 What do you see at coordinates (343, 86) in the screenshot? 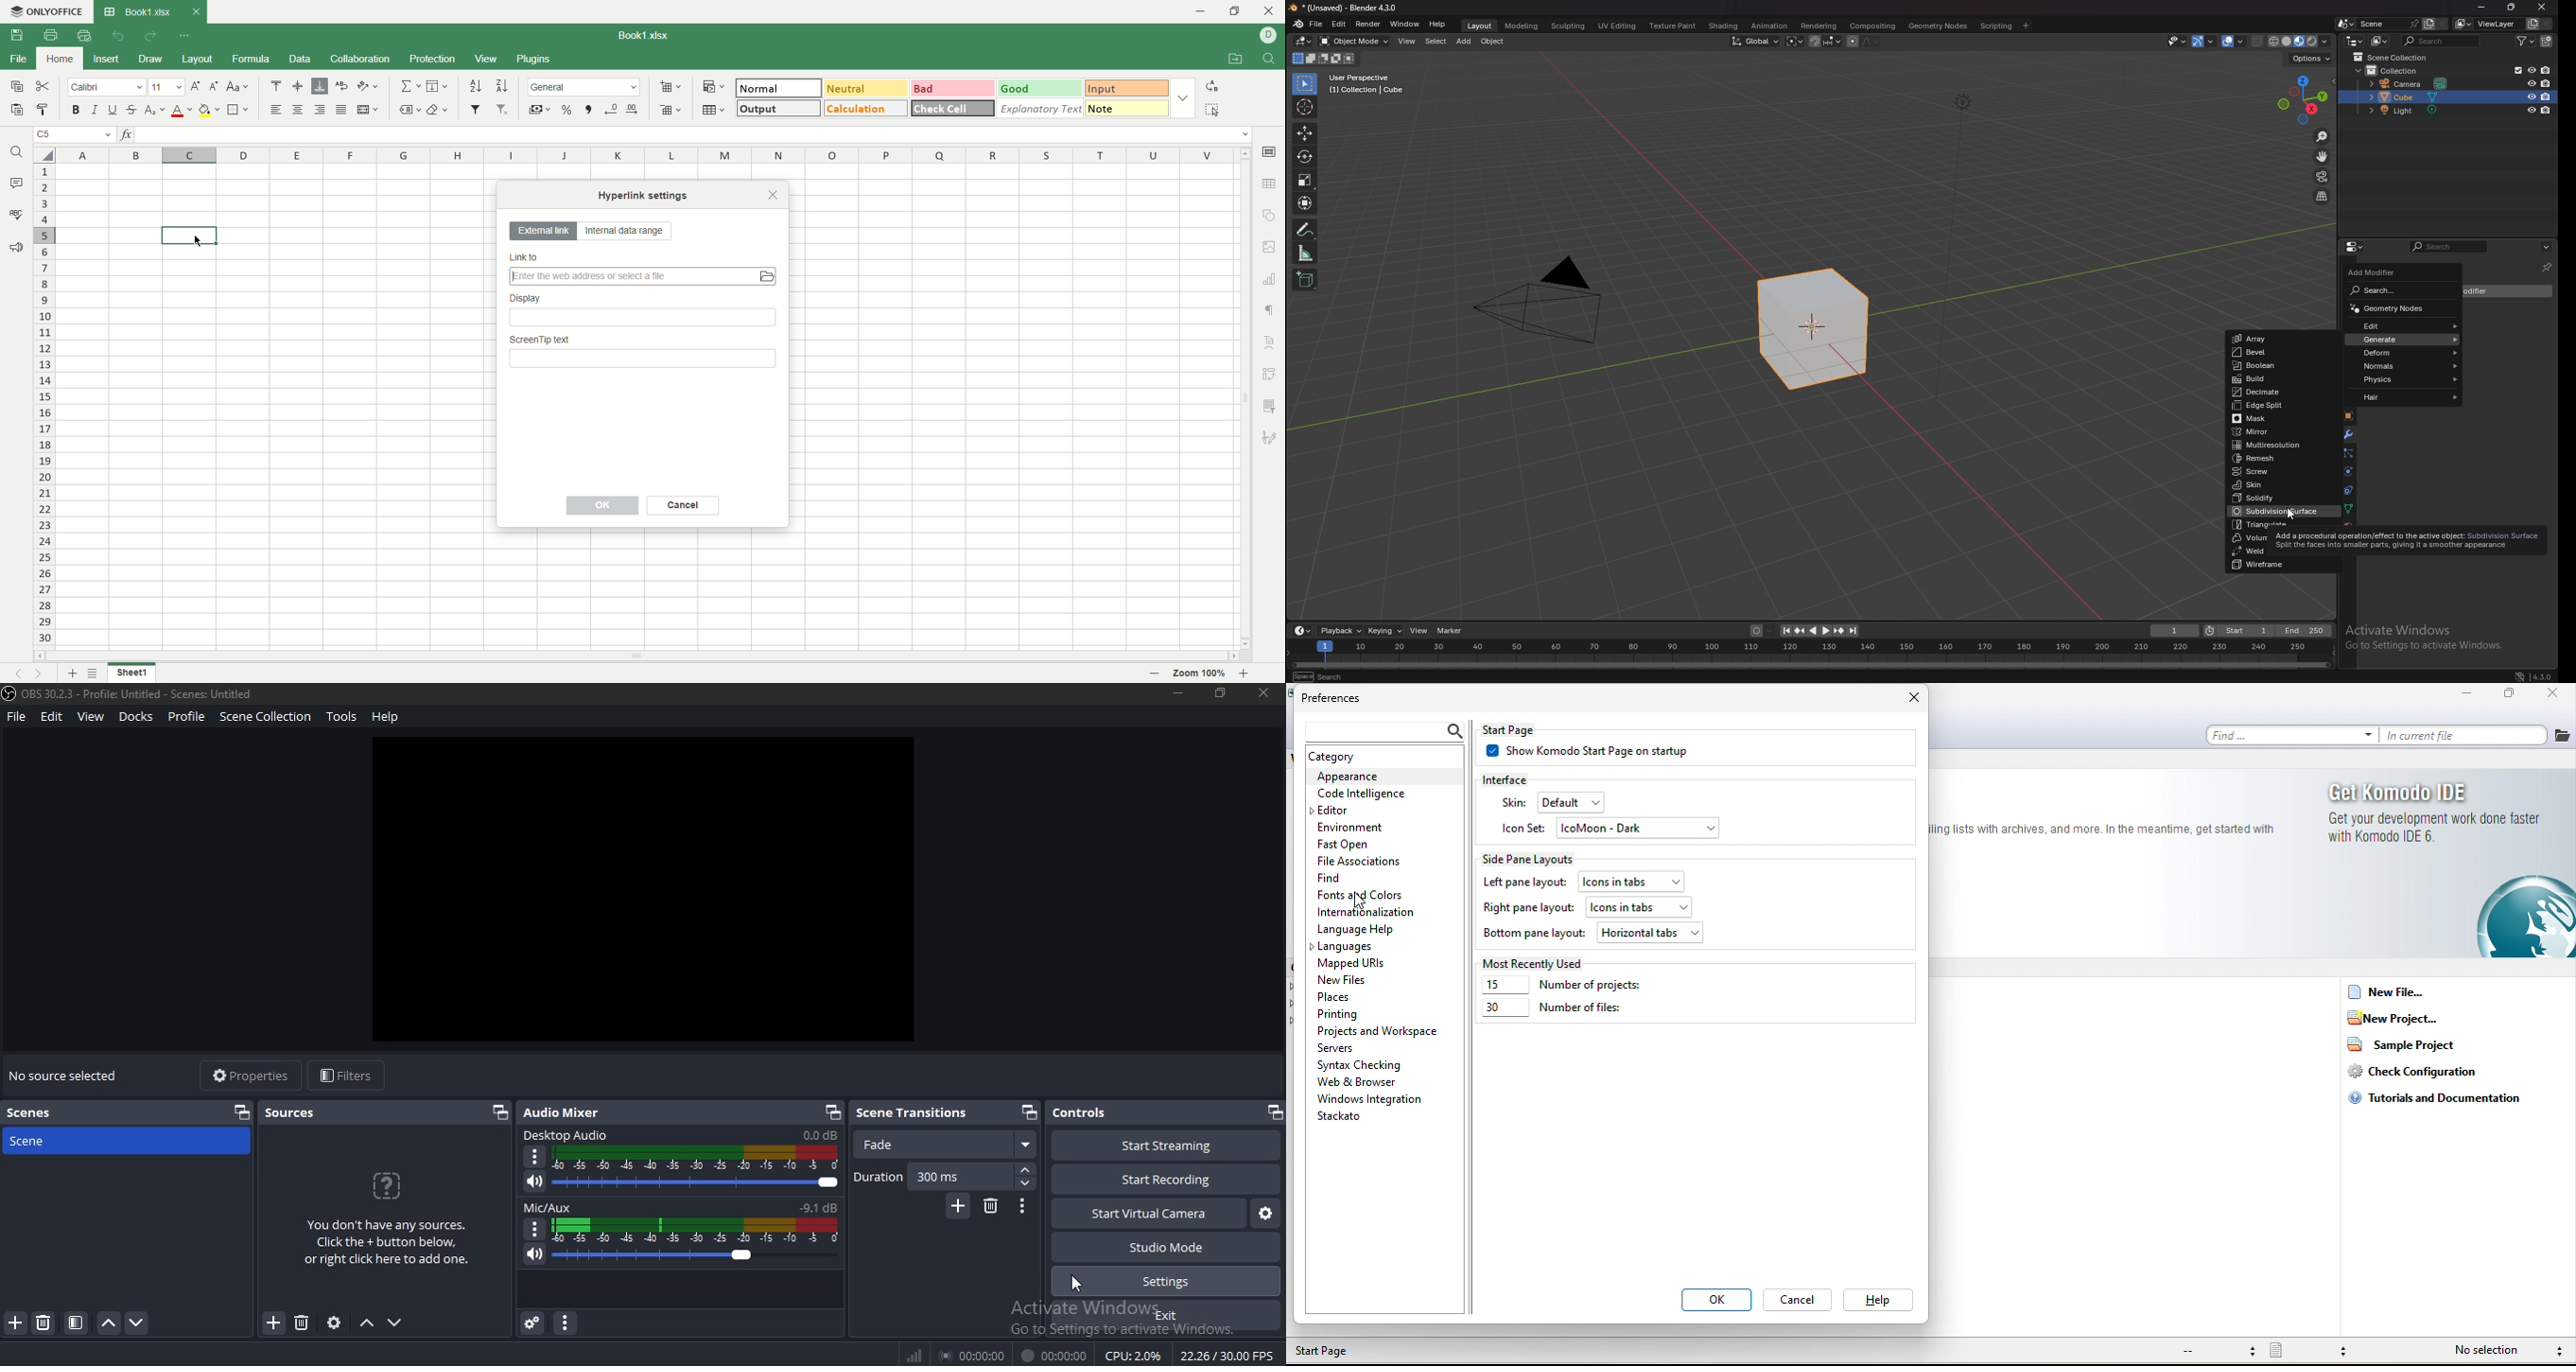
I see `wrap text` at bounding box center [343, 86].